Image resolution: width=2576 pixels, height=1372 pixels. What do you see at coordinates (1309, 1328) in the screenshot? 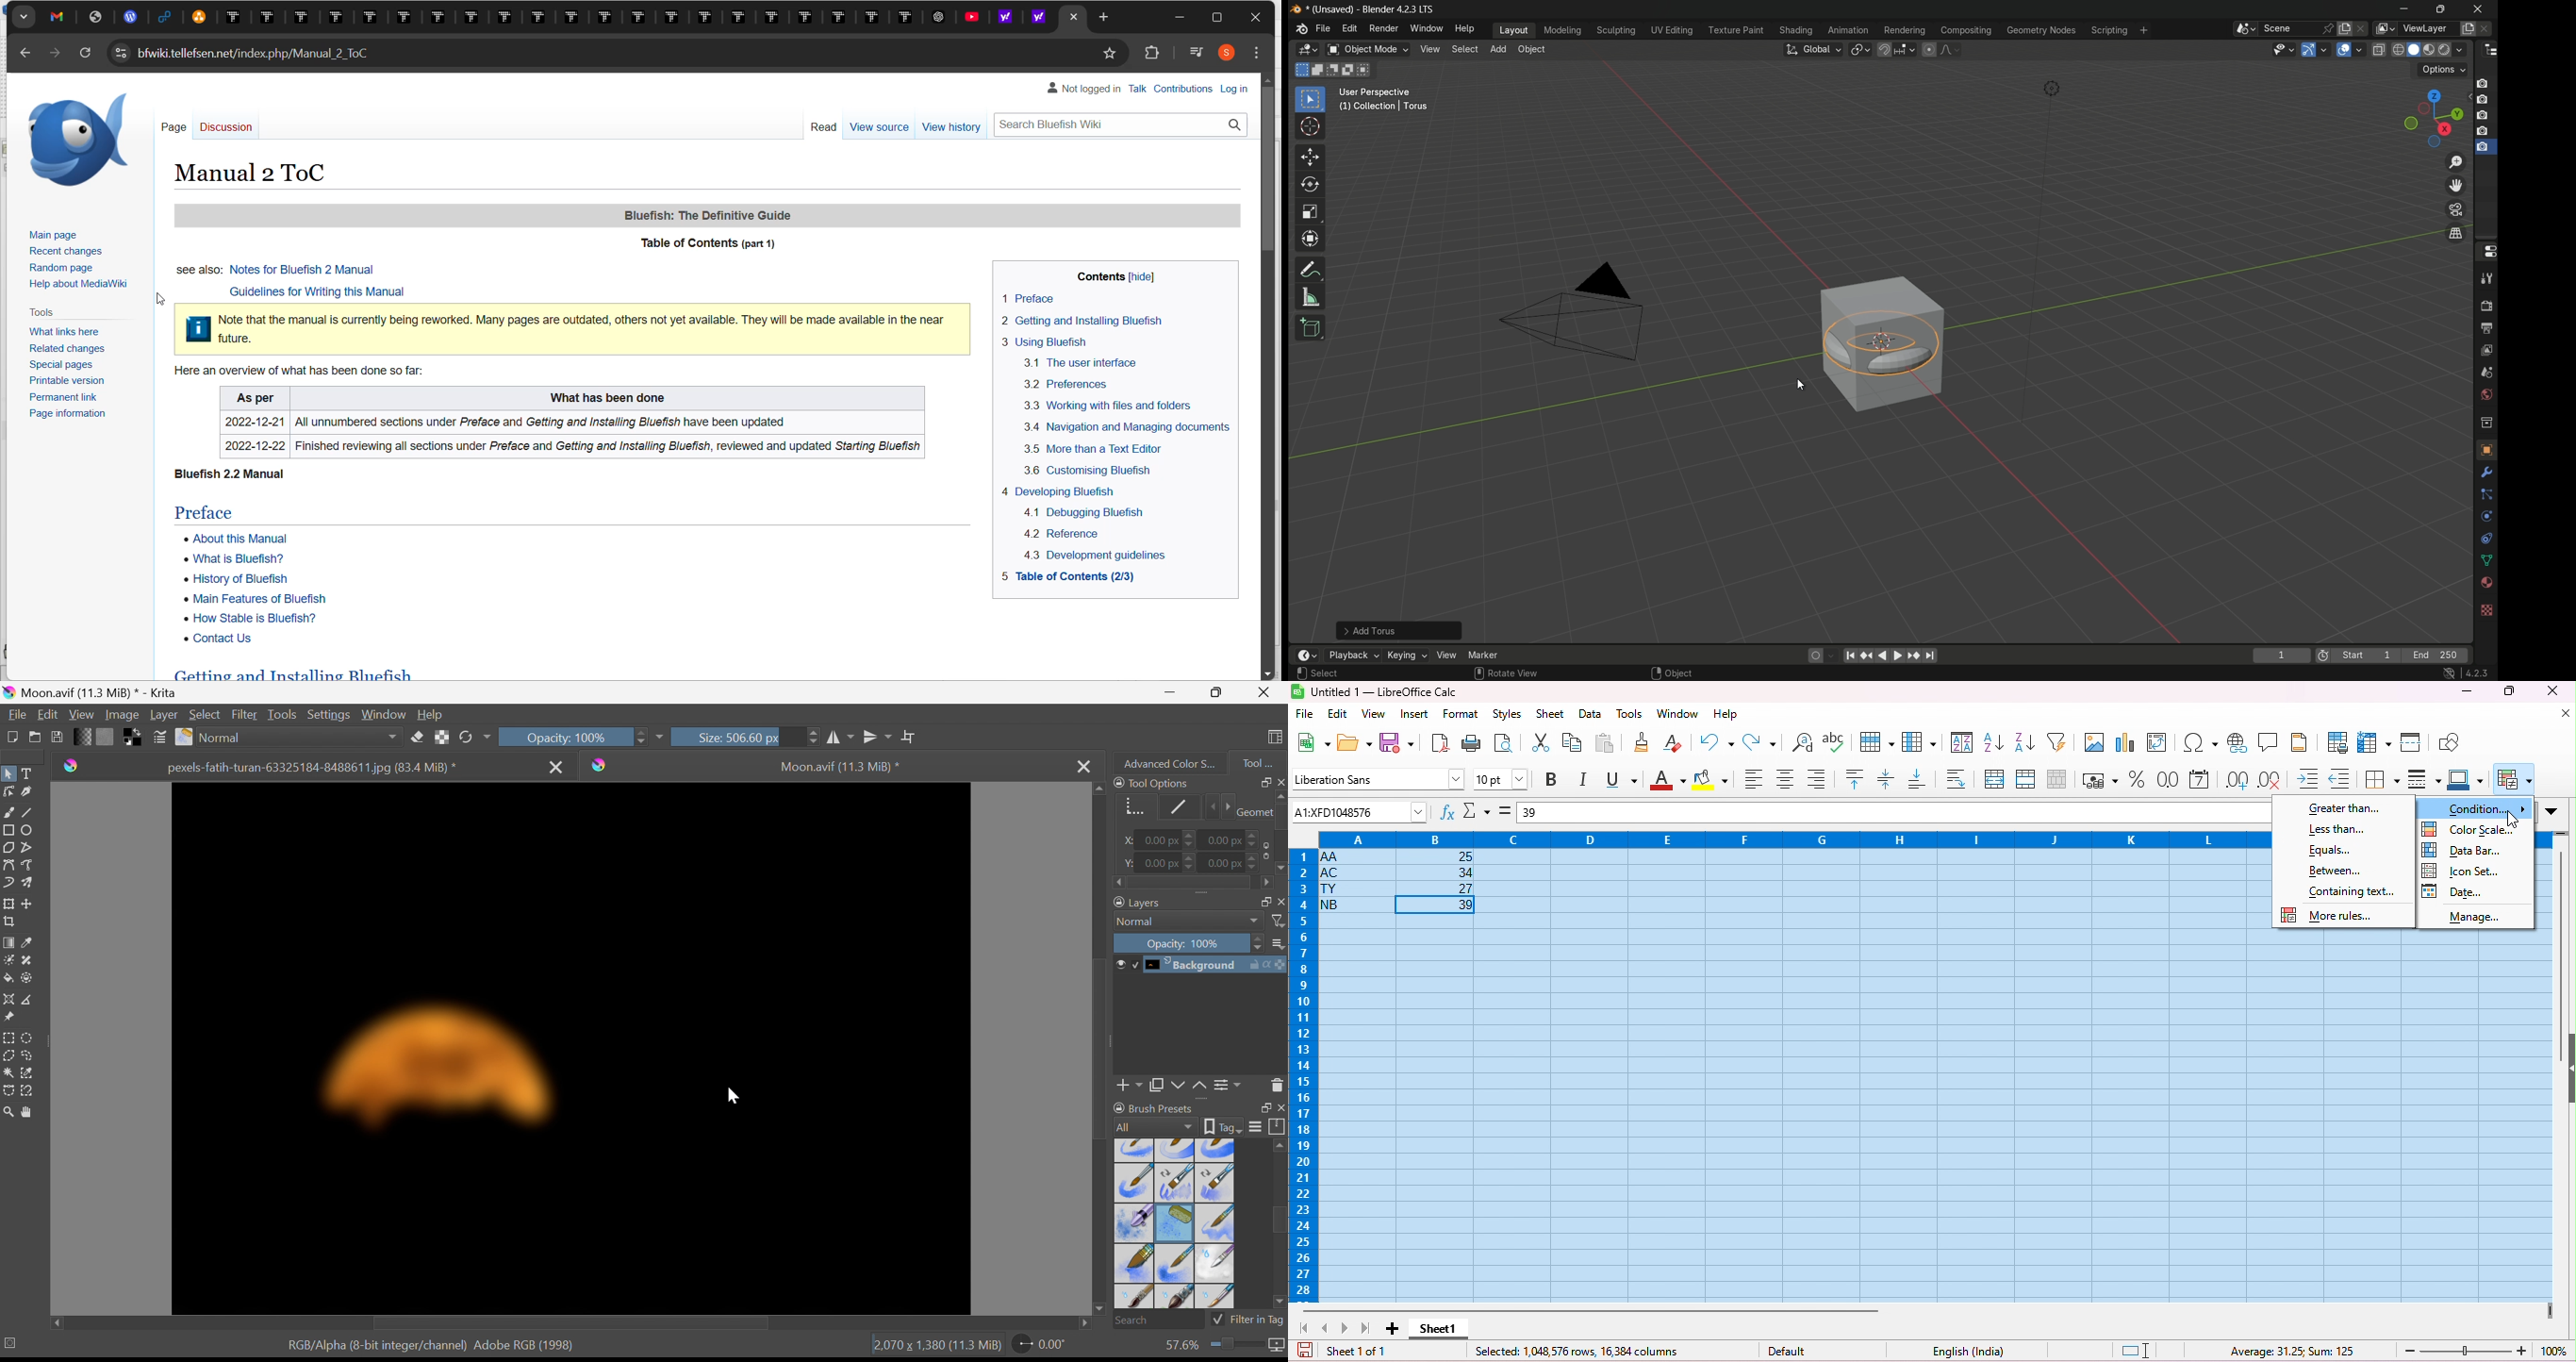
I see `first sheet` at bounding box center [1309, 1328].